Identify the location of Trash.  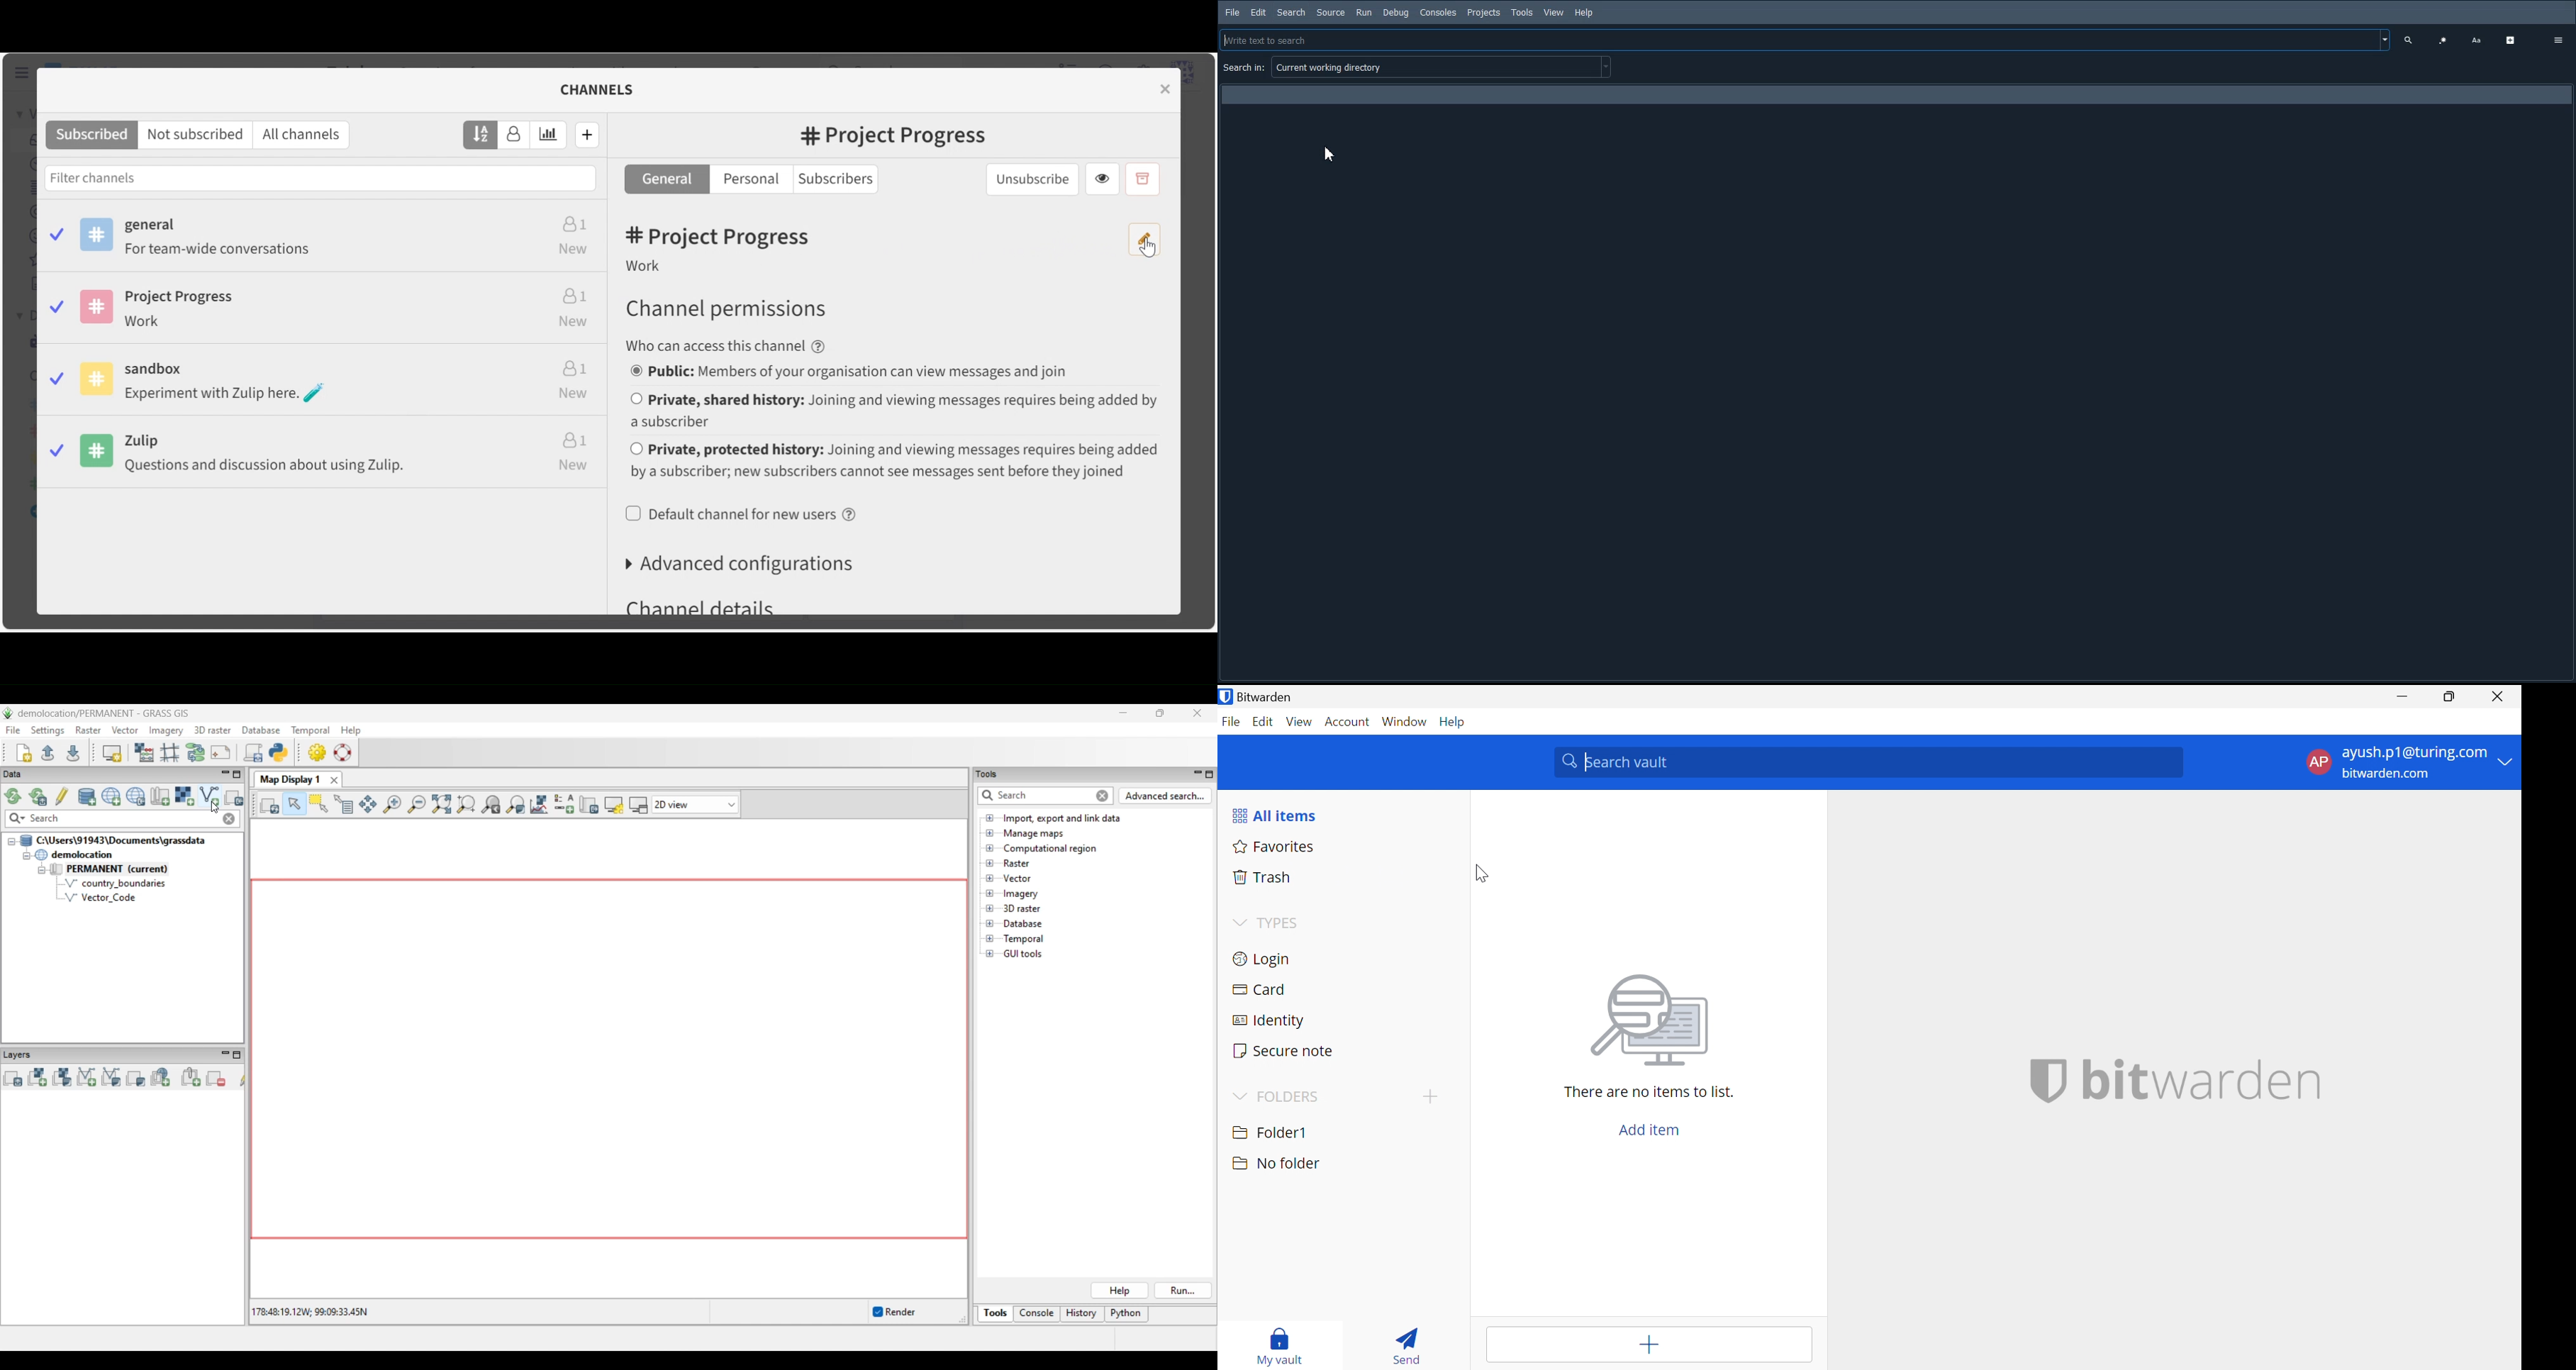
(1265, 877).